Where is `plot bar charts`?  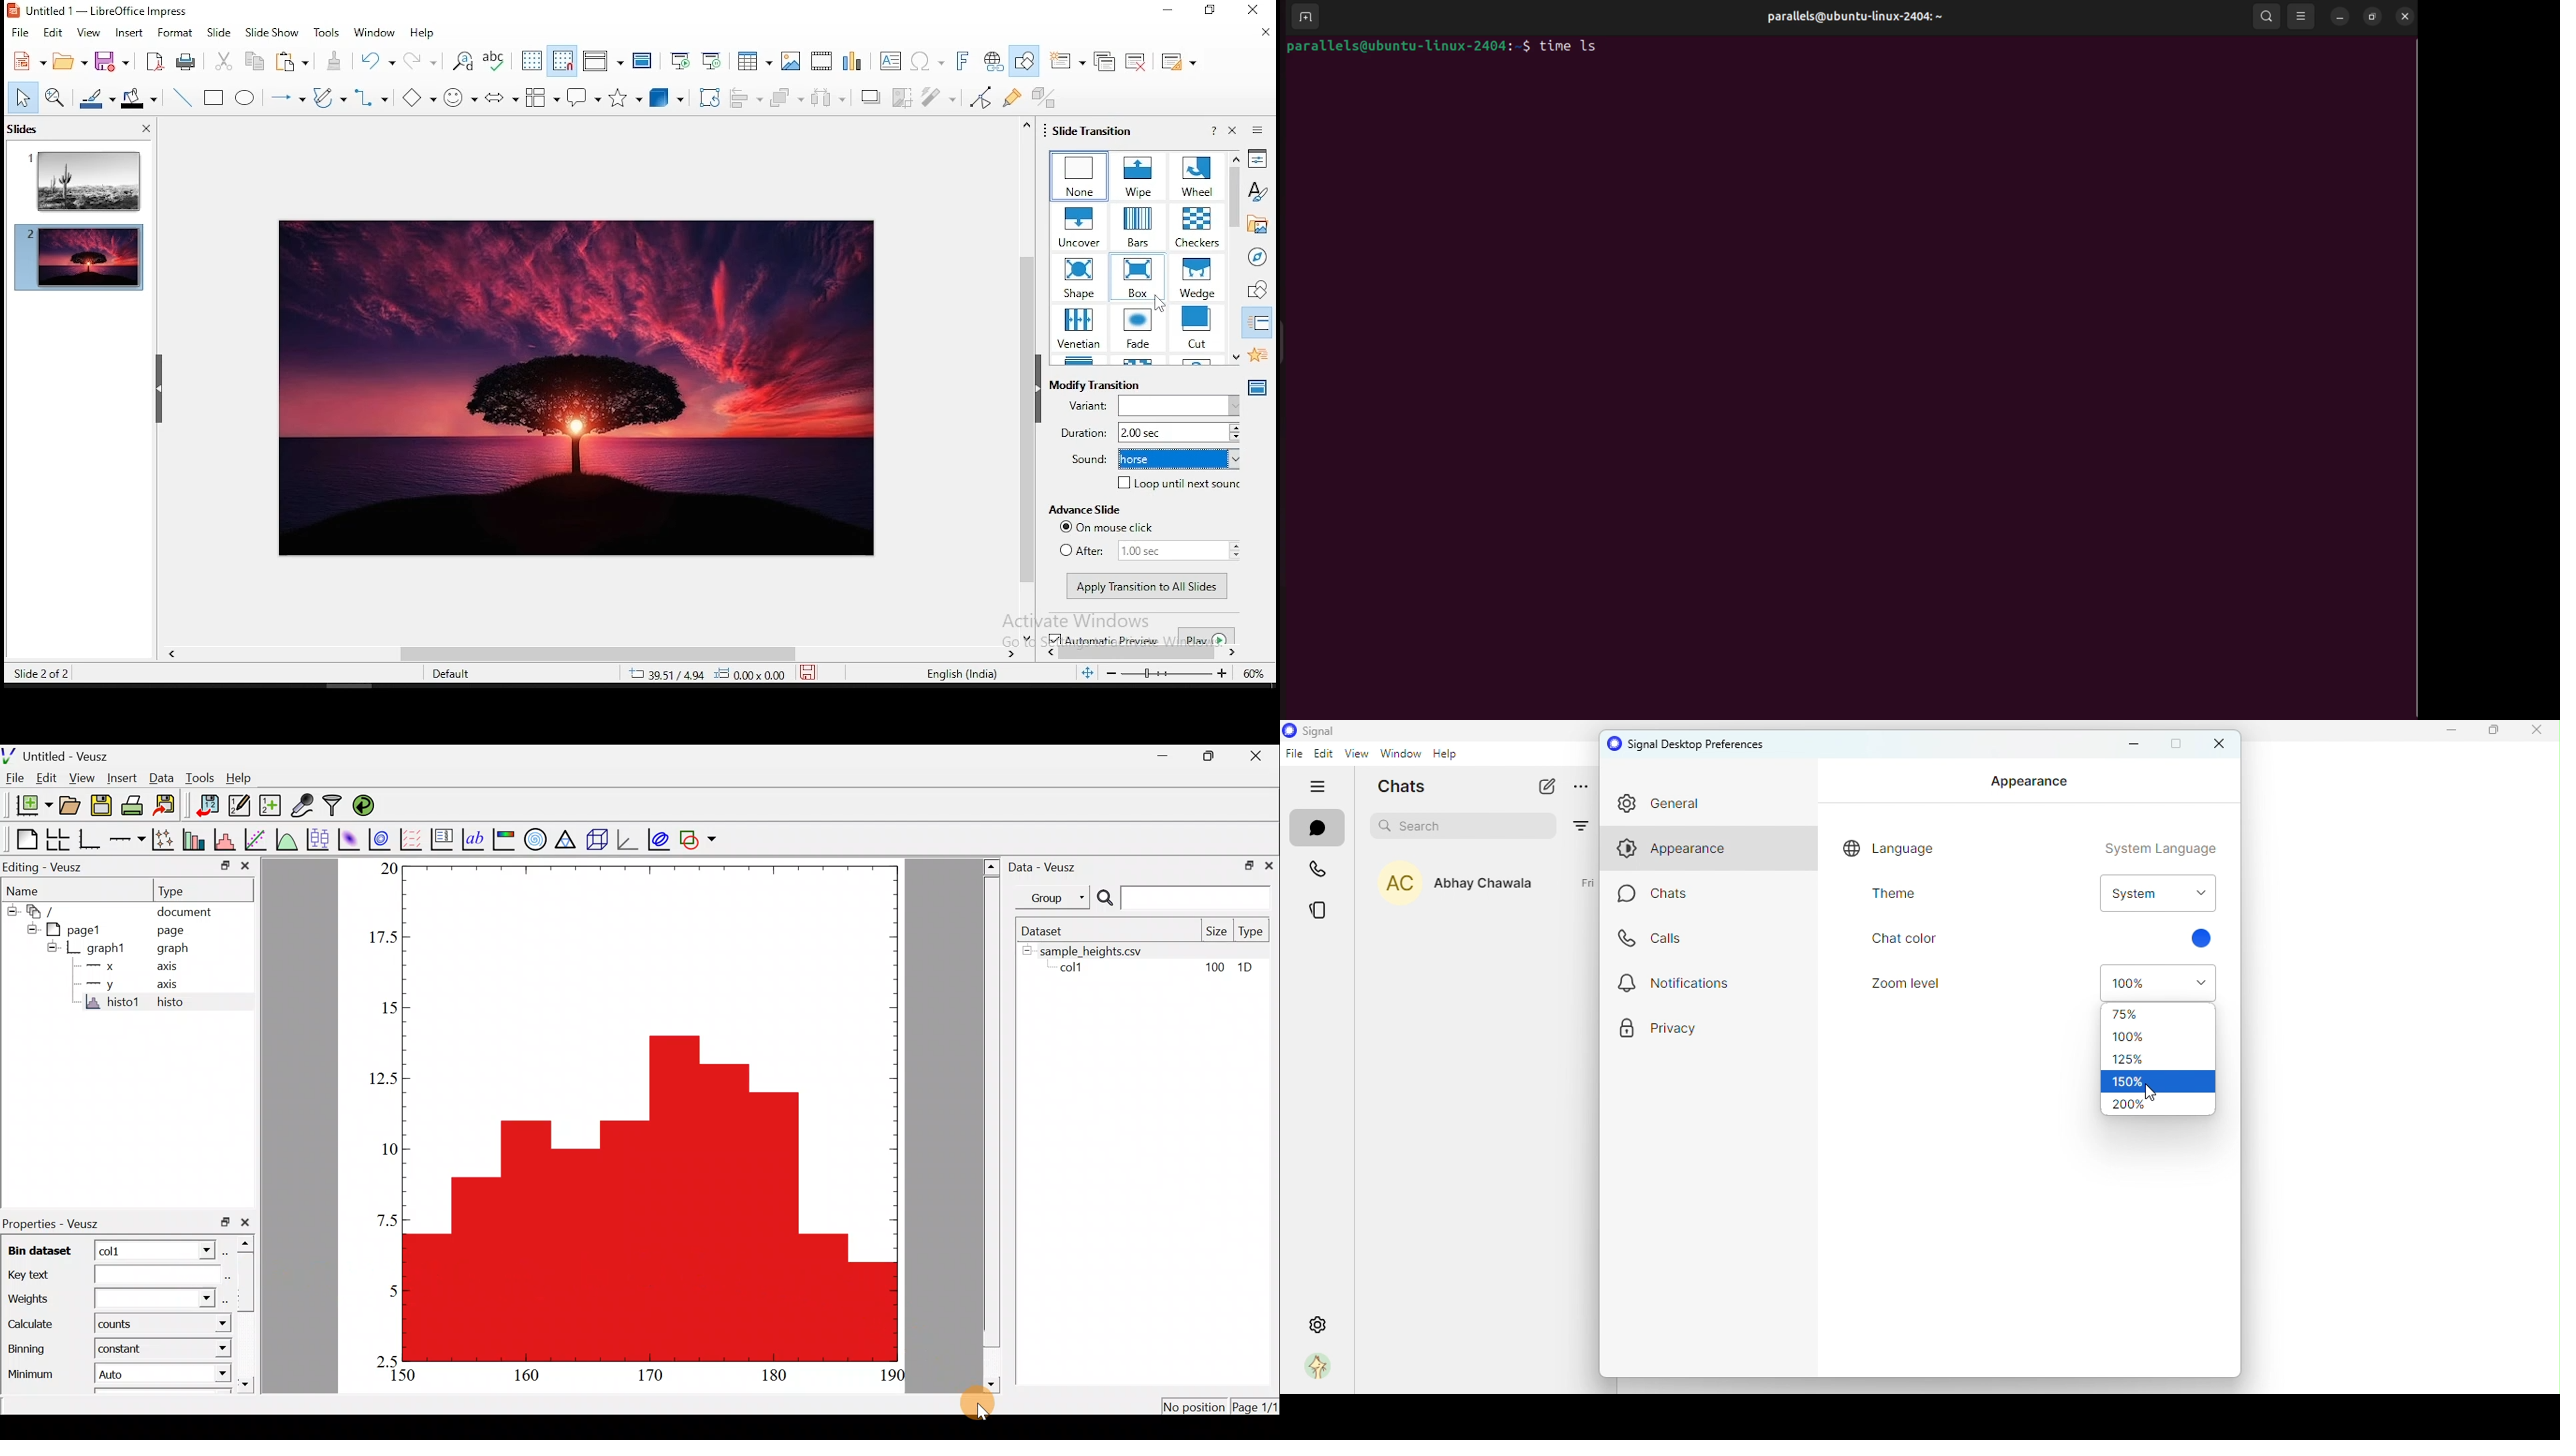 plot bar charts is located at coordinates (195, 840).